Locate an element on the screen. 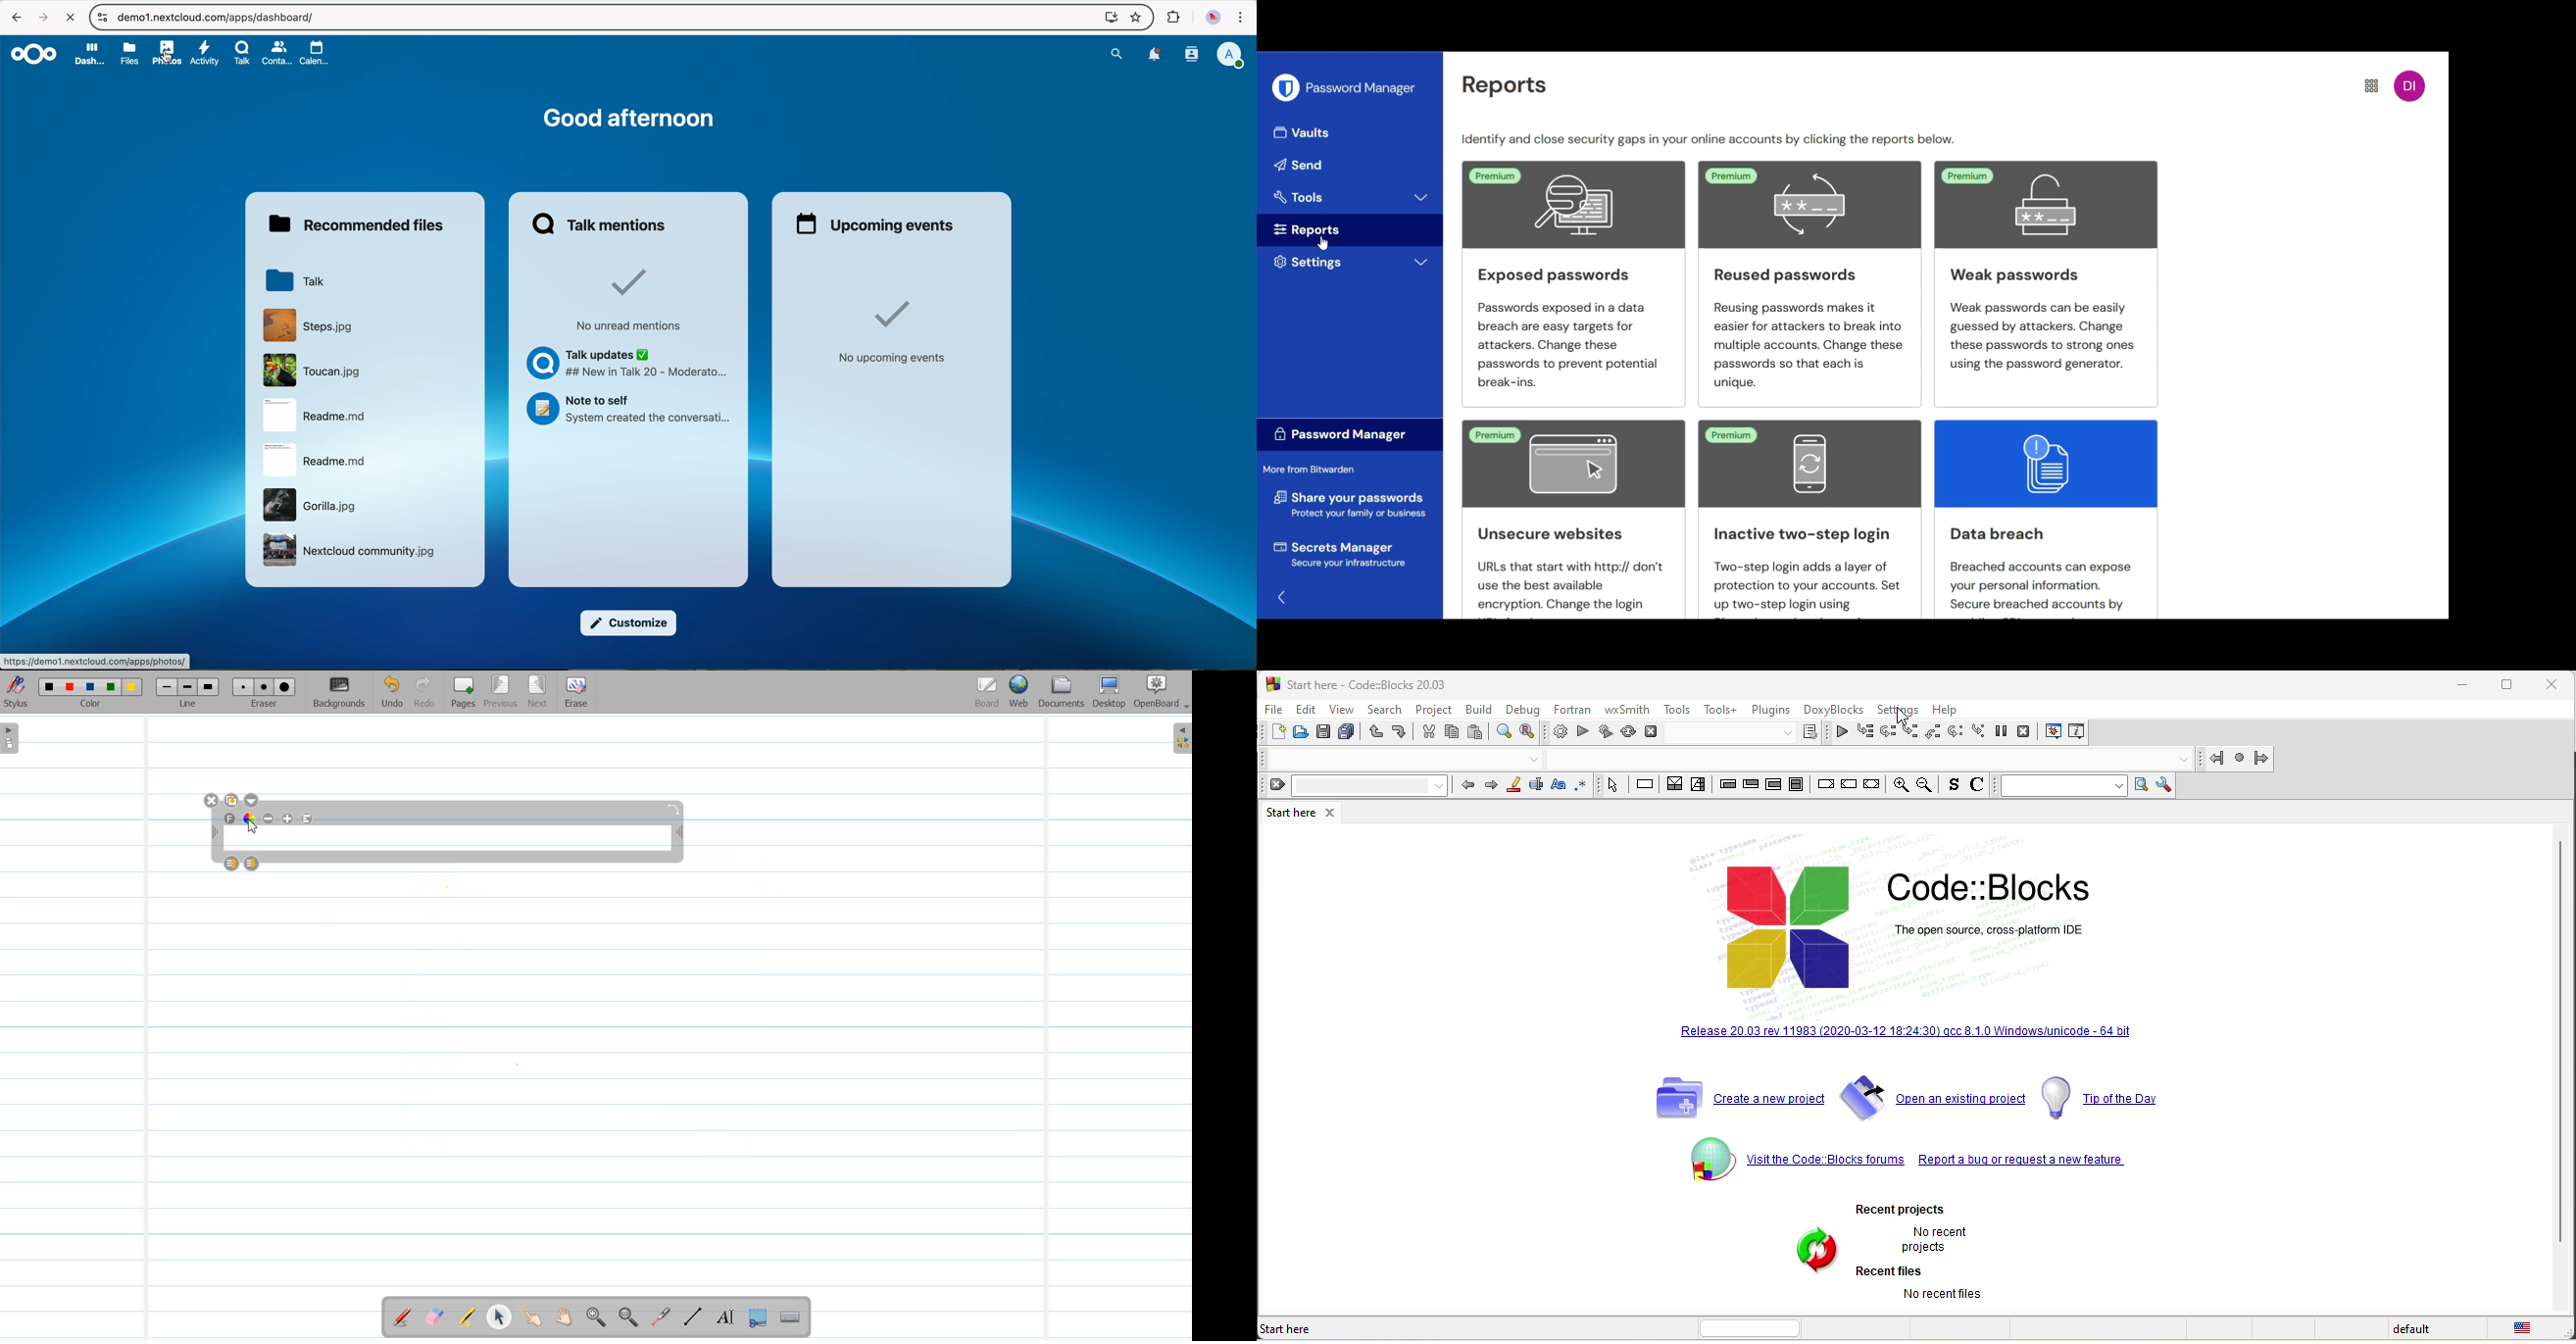  files is located at coordinates (128, 54).